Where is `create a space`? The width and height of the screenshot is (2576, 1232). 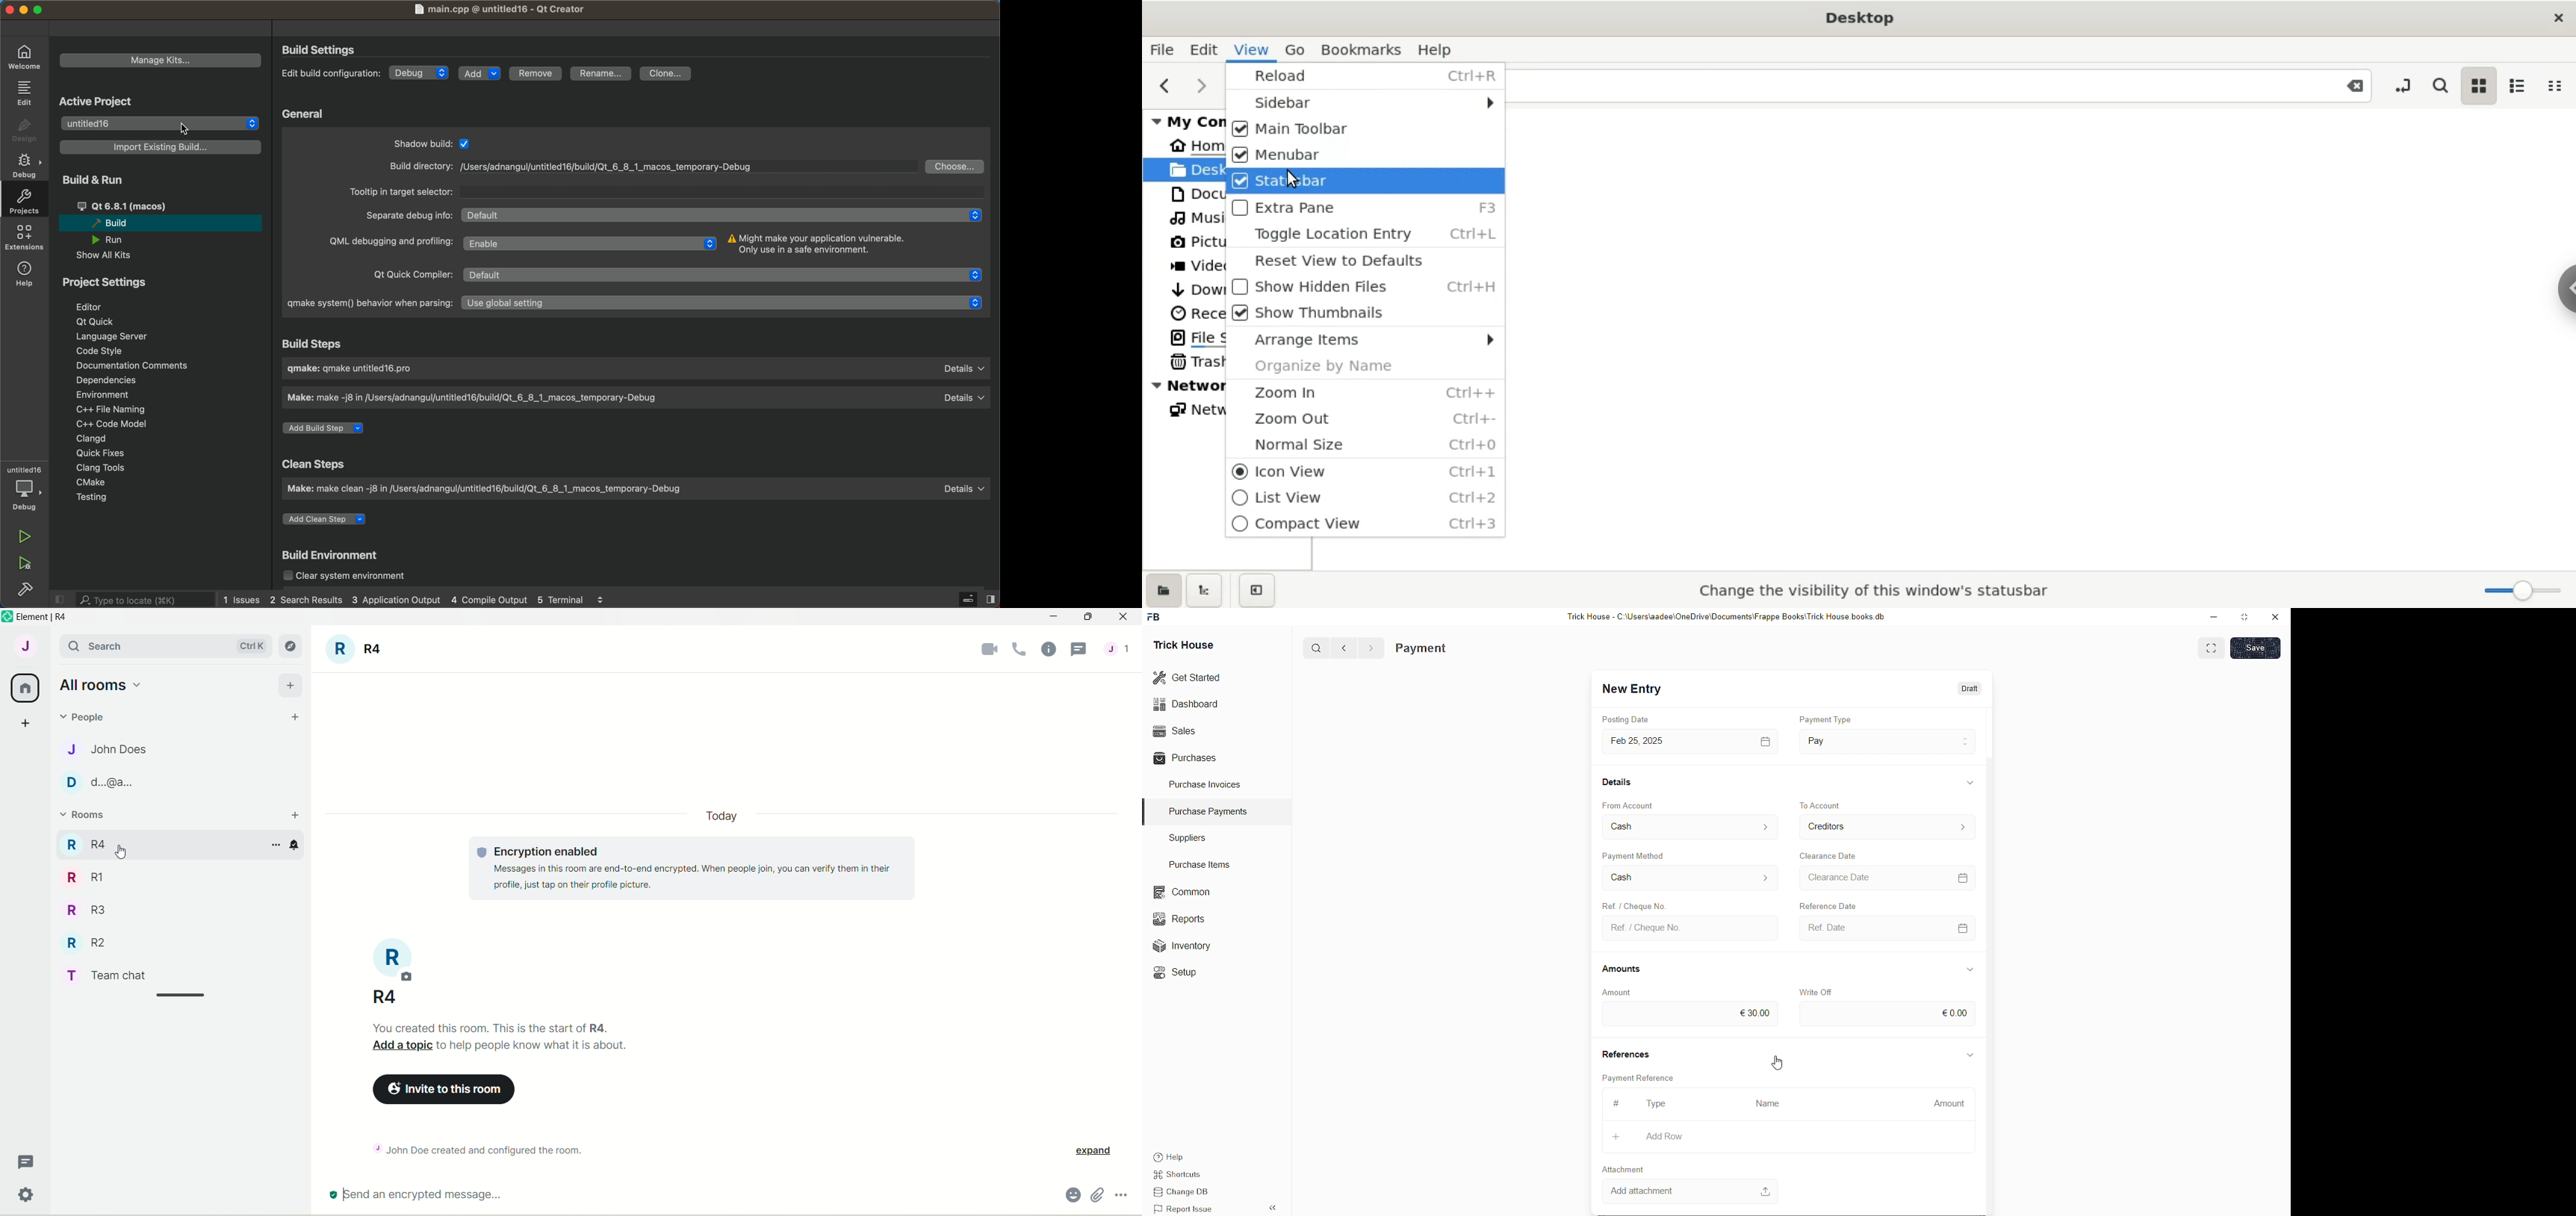
create a space is located at coordinates (24, 722).